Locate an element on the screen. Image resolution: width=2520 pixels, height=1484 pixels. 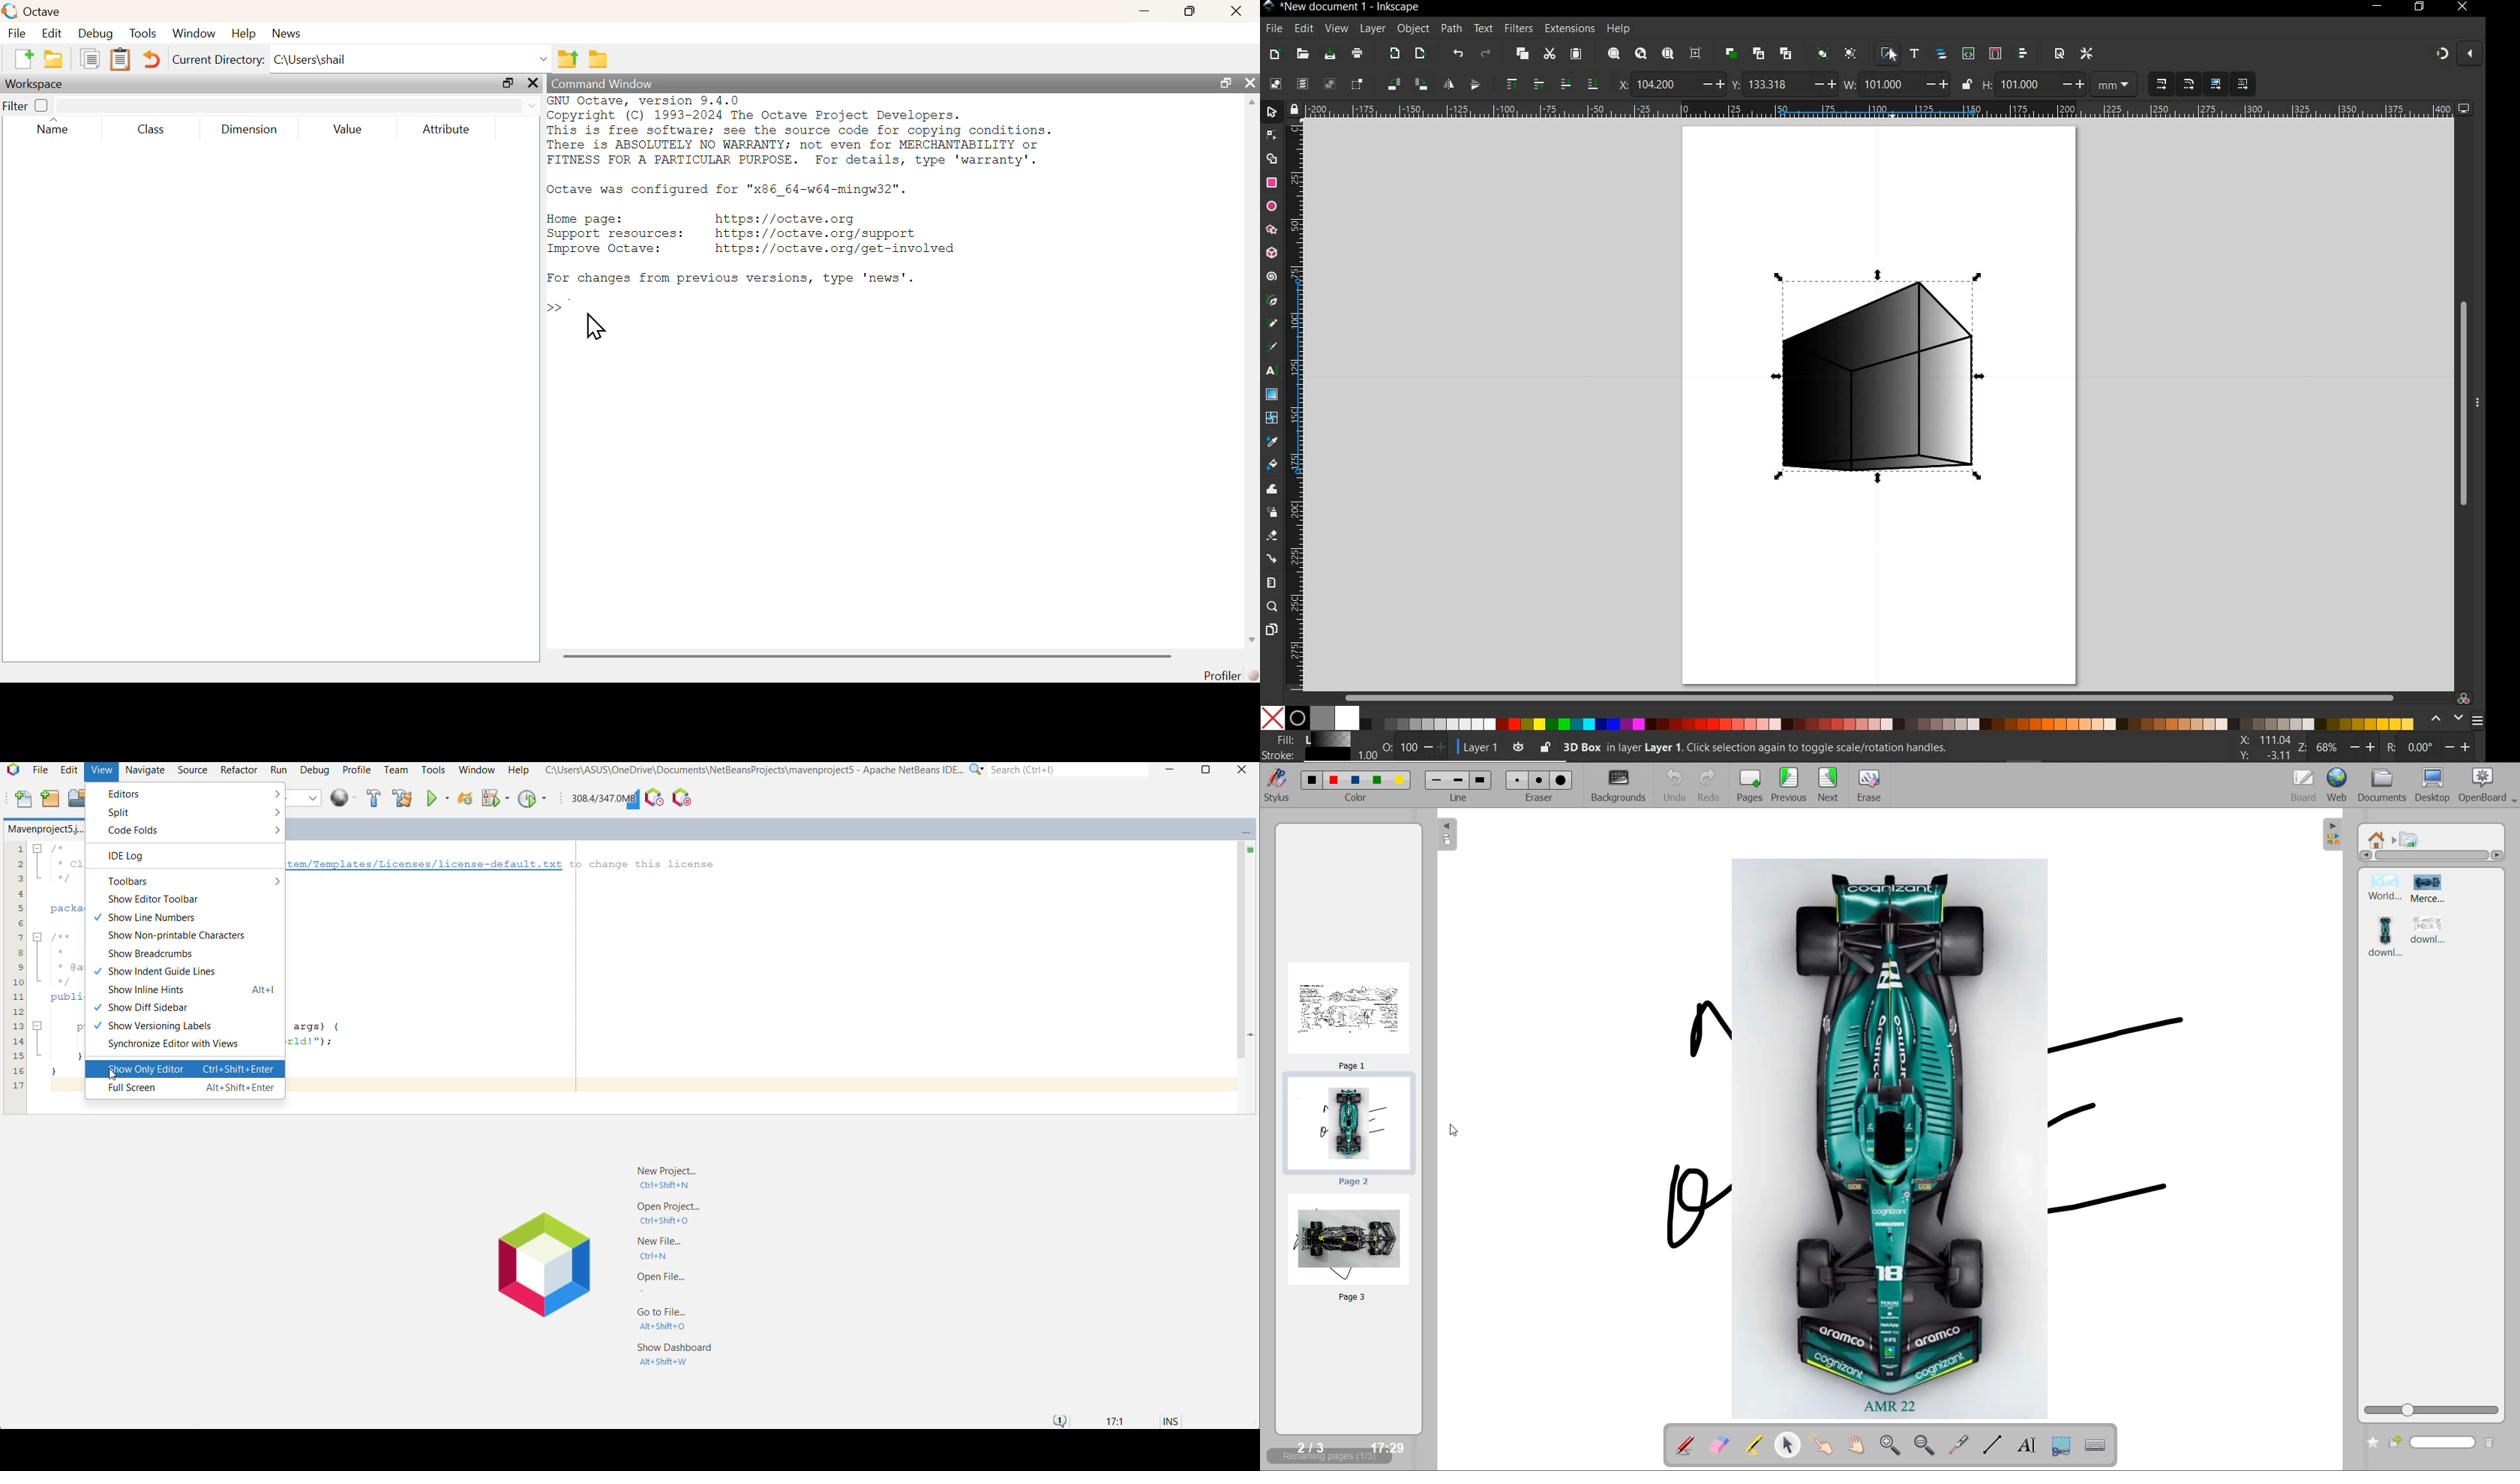
cursor is located at coordinates (1895, 56).